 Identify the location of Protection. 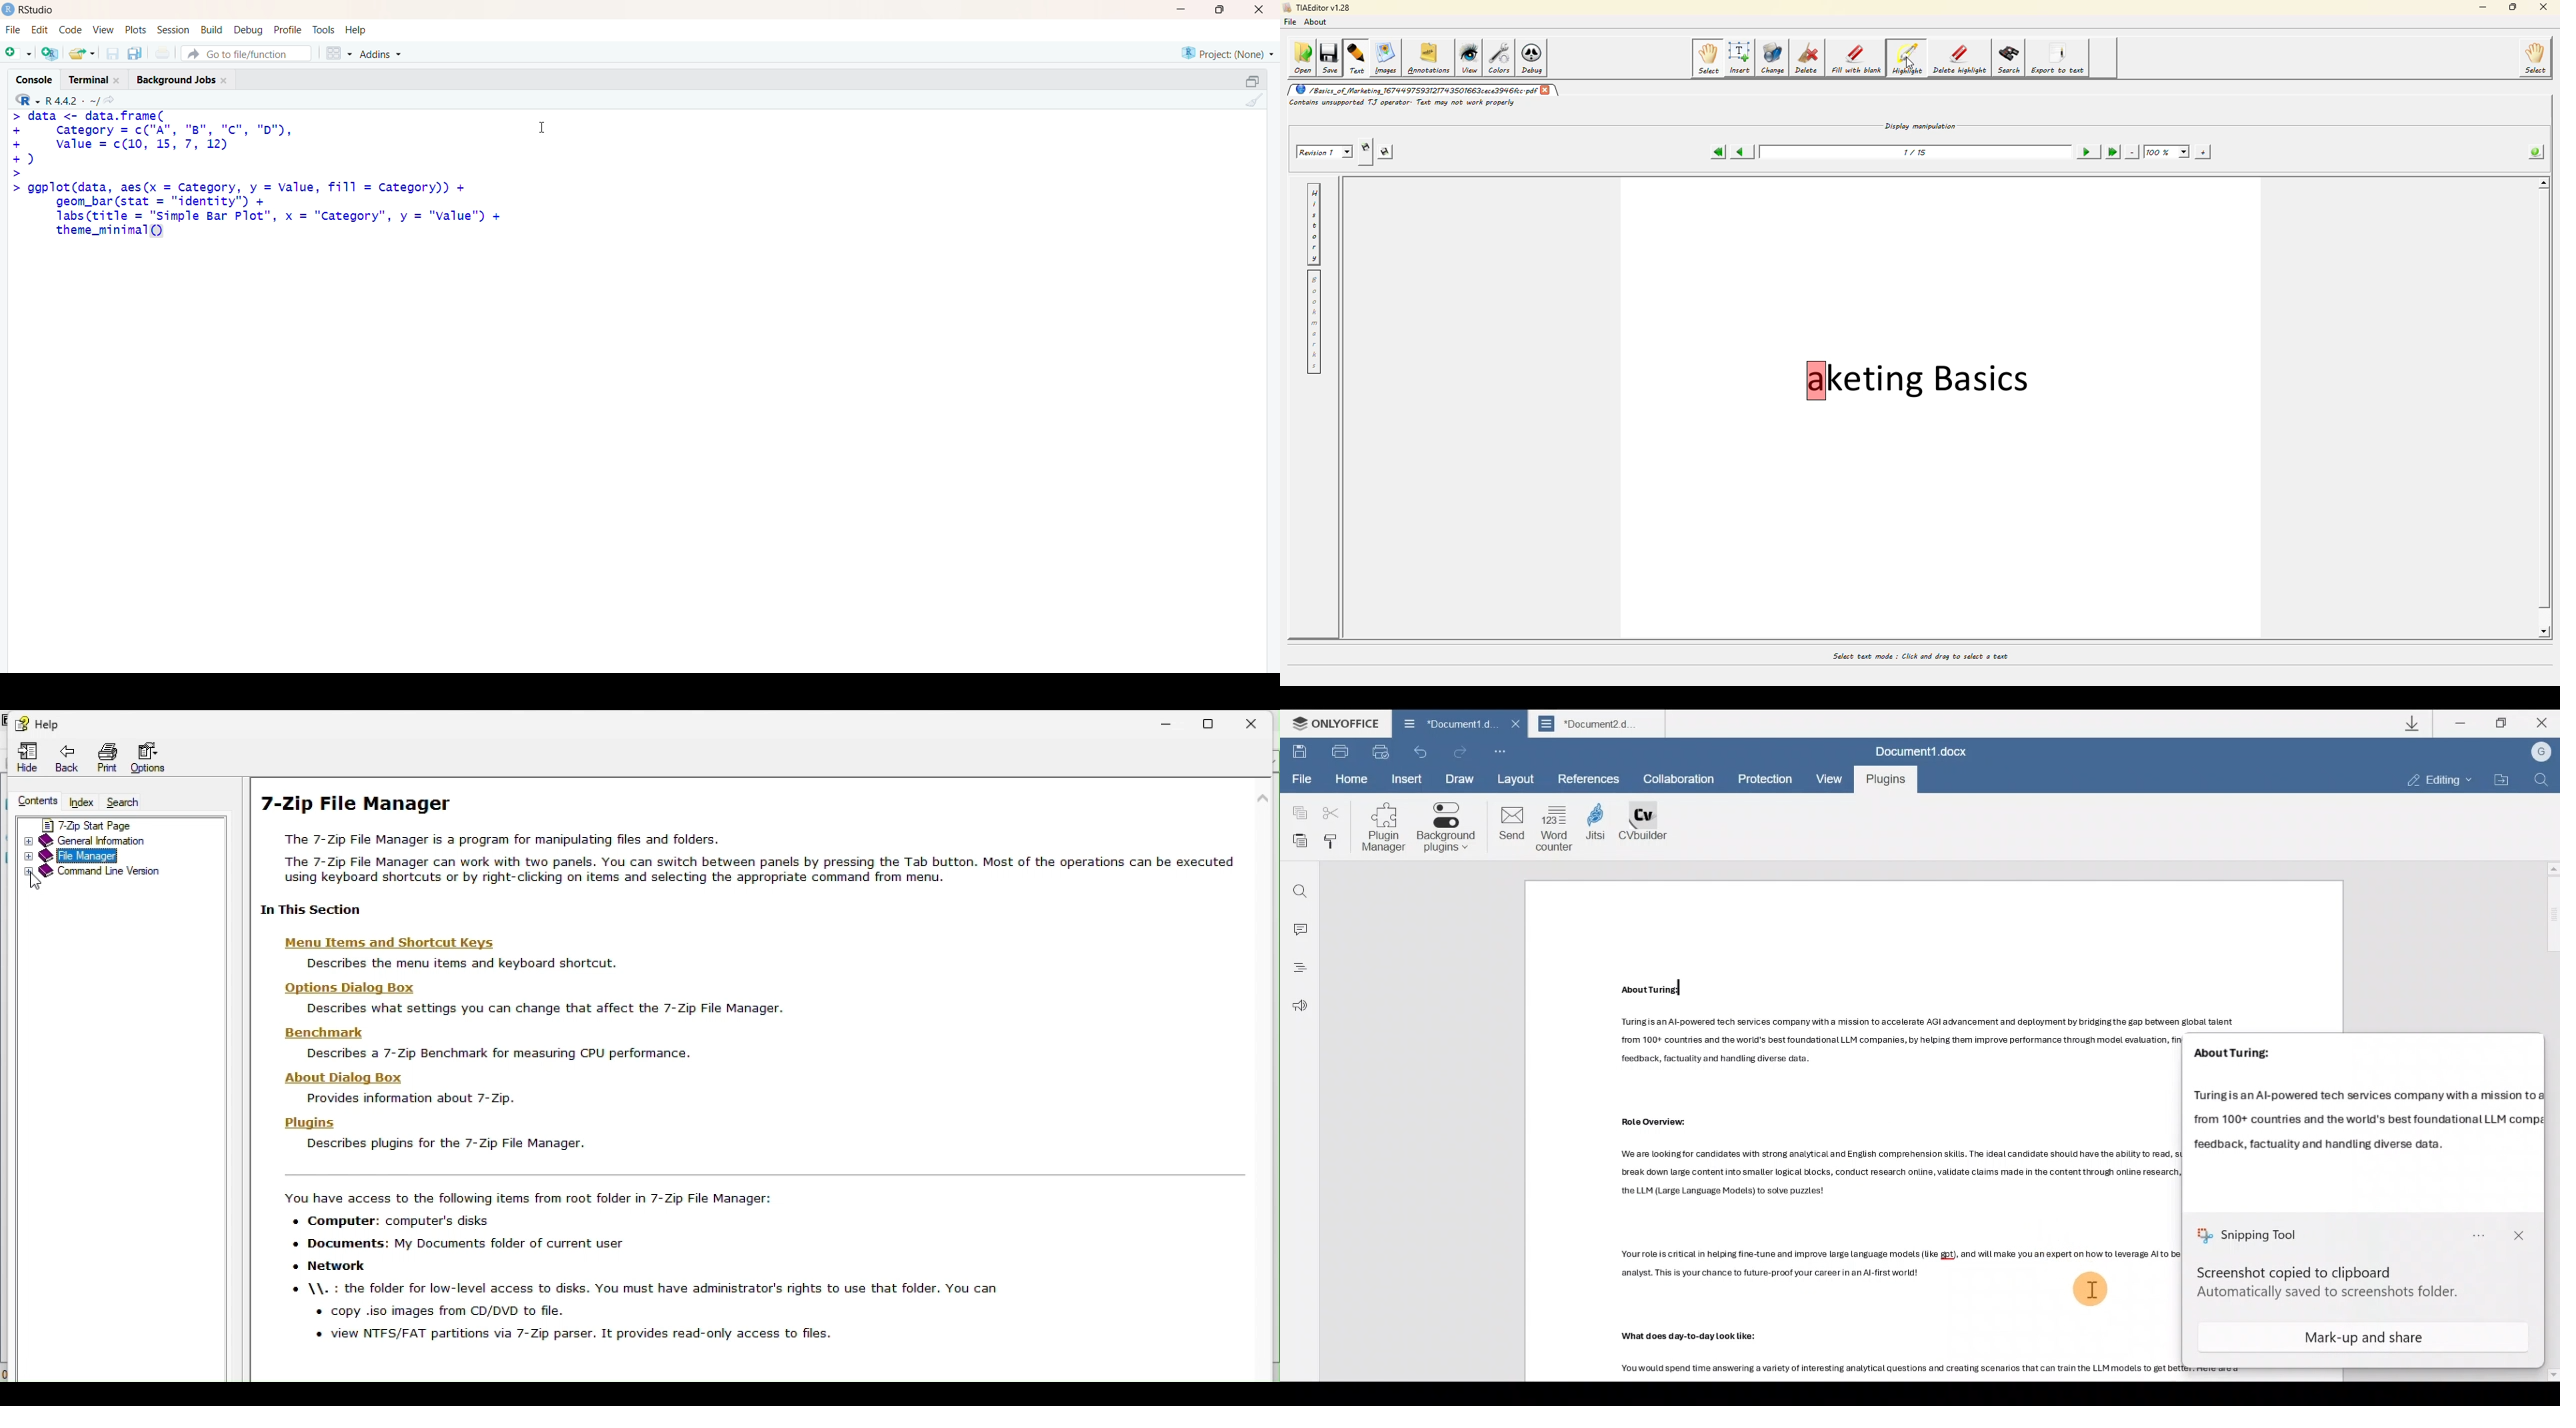
(1772, 779).